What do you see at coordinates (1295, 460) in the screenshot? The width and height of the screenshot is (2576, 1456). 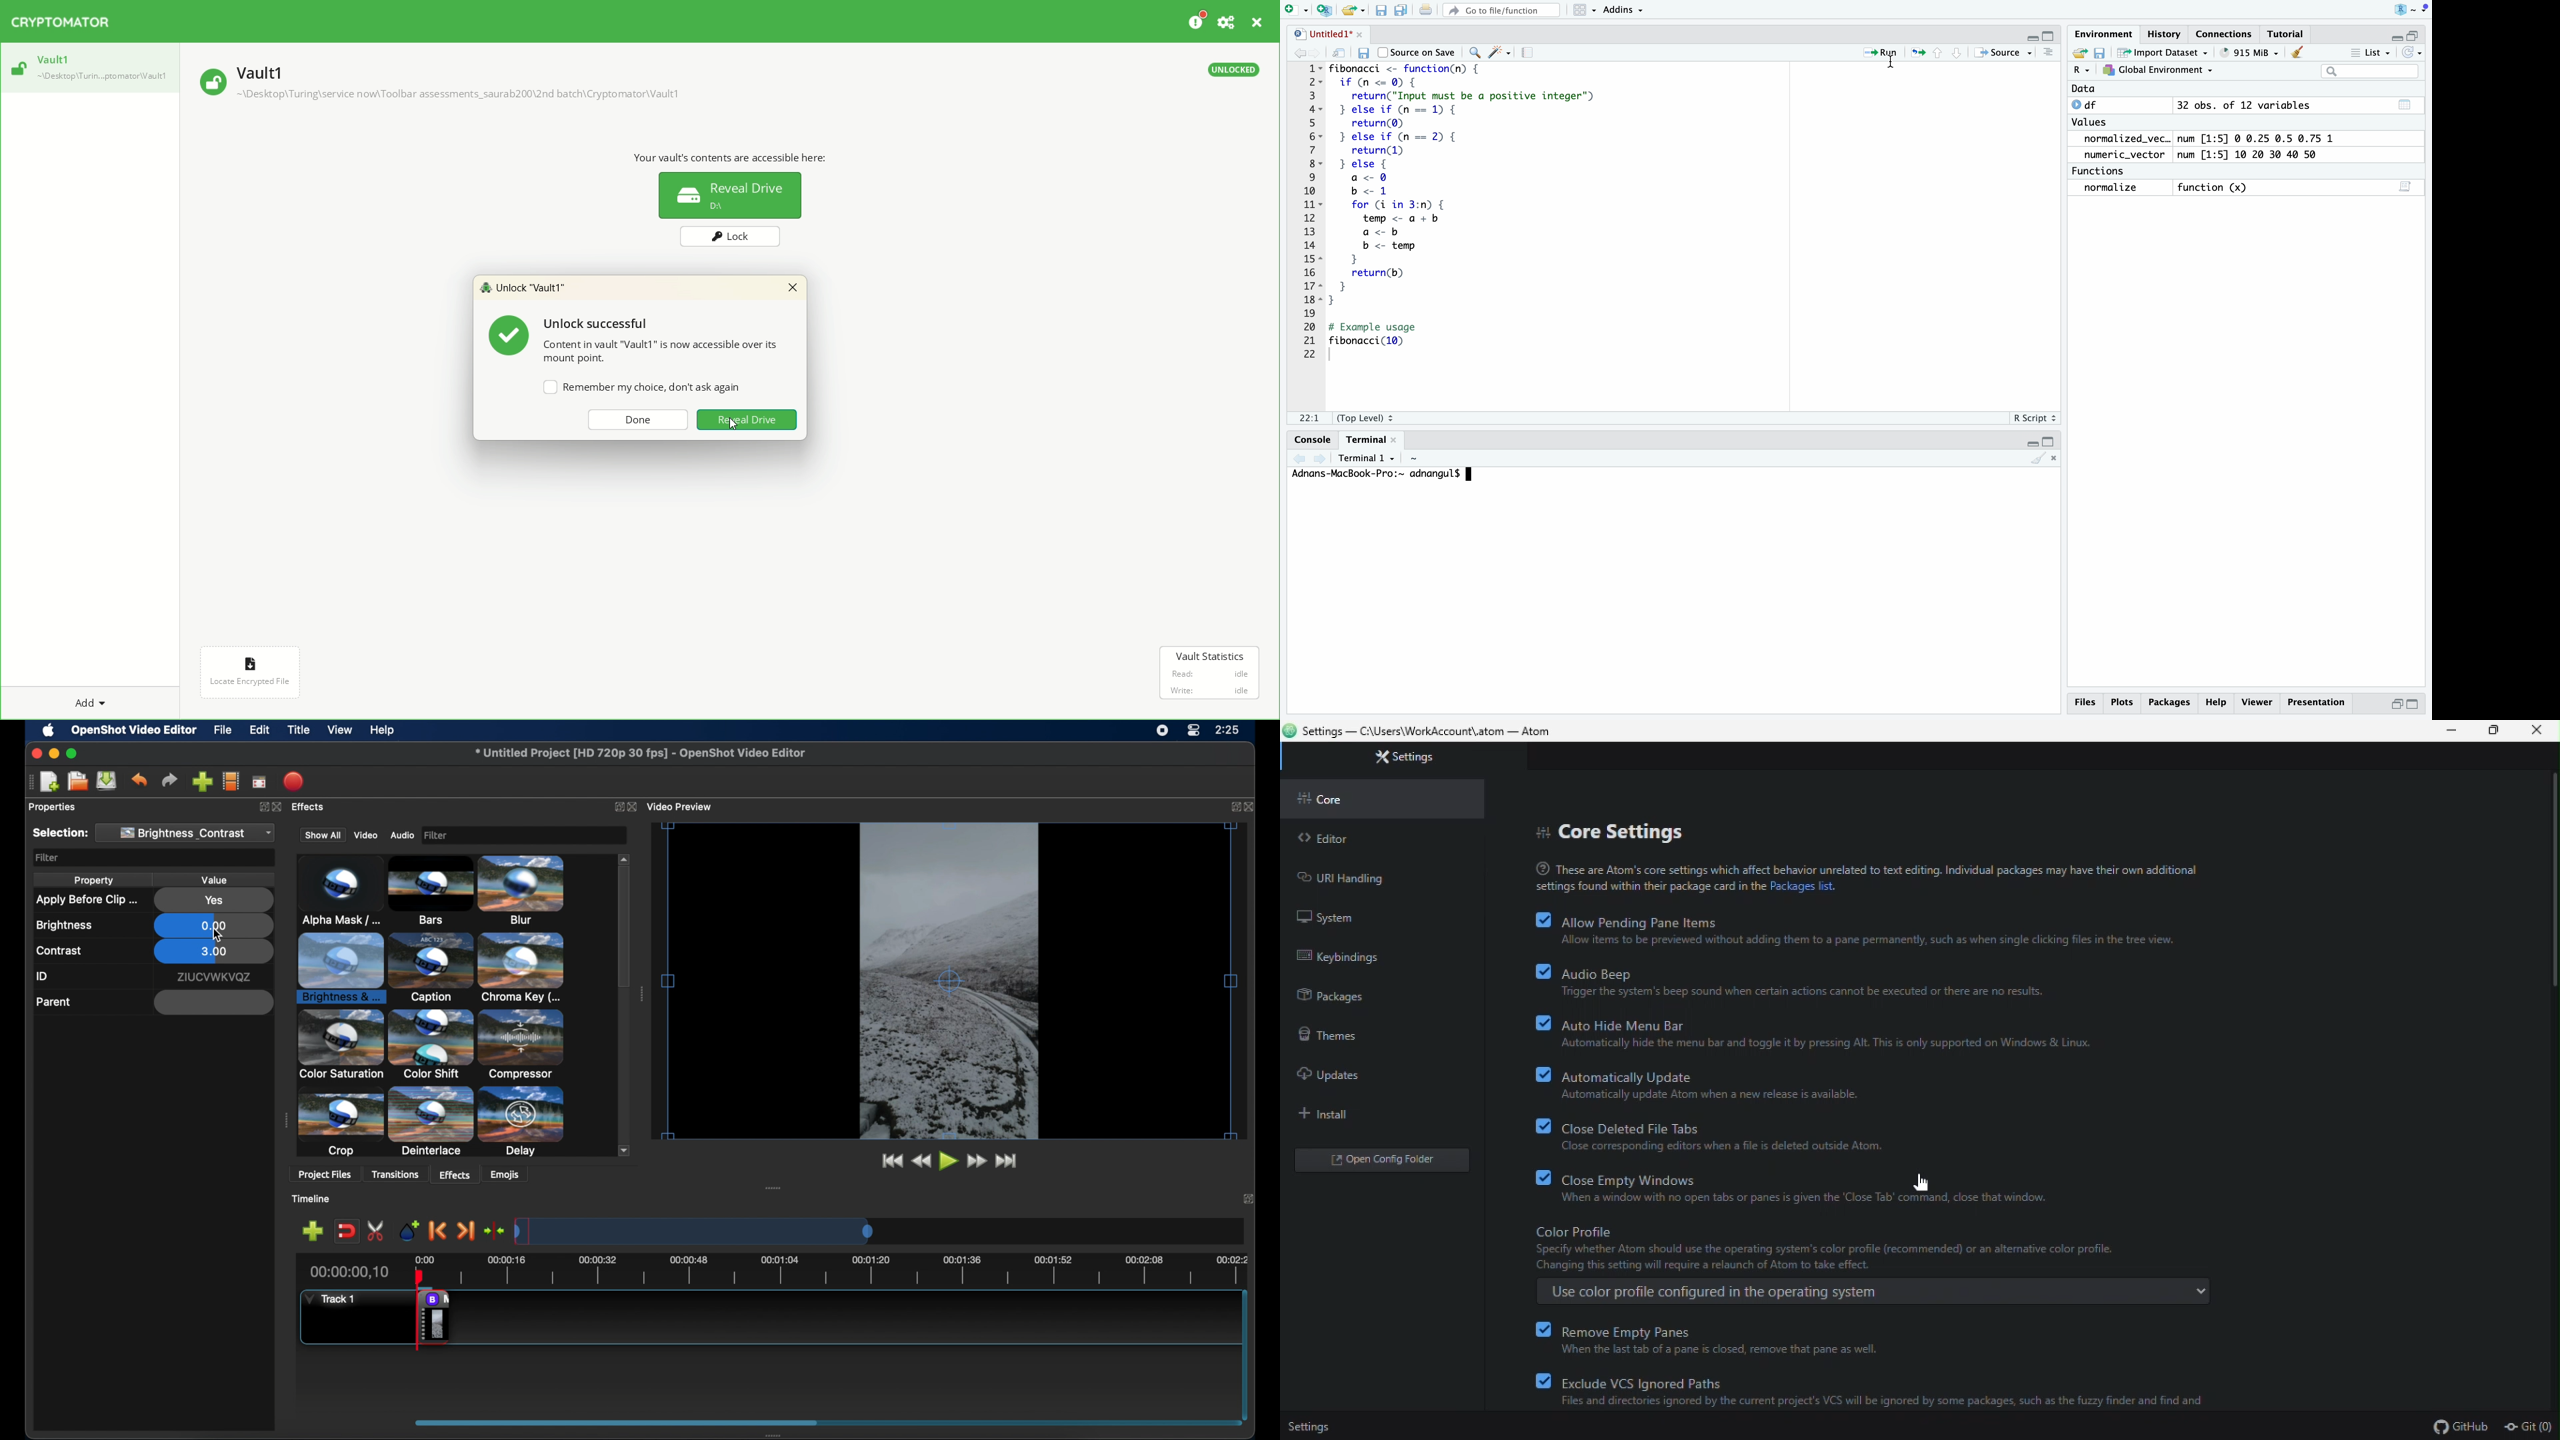 I see `show previous terminal` at bounding box center [1295, 460].